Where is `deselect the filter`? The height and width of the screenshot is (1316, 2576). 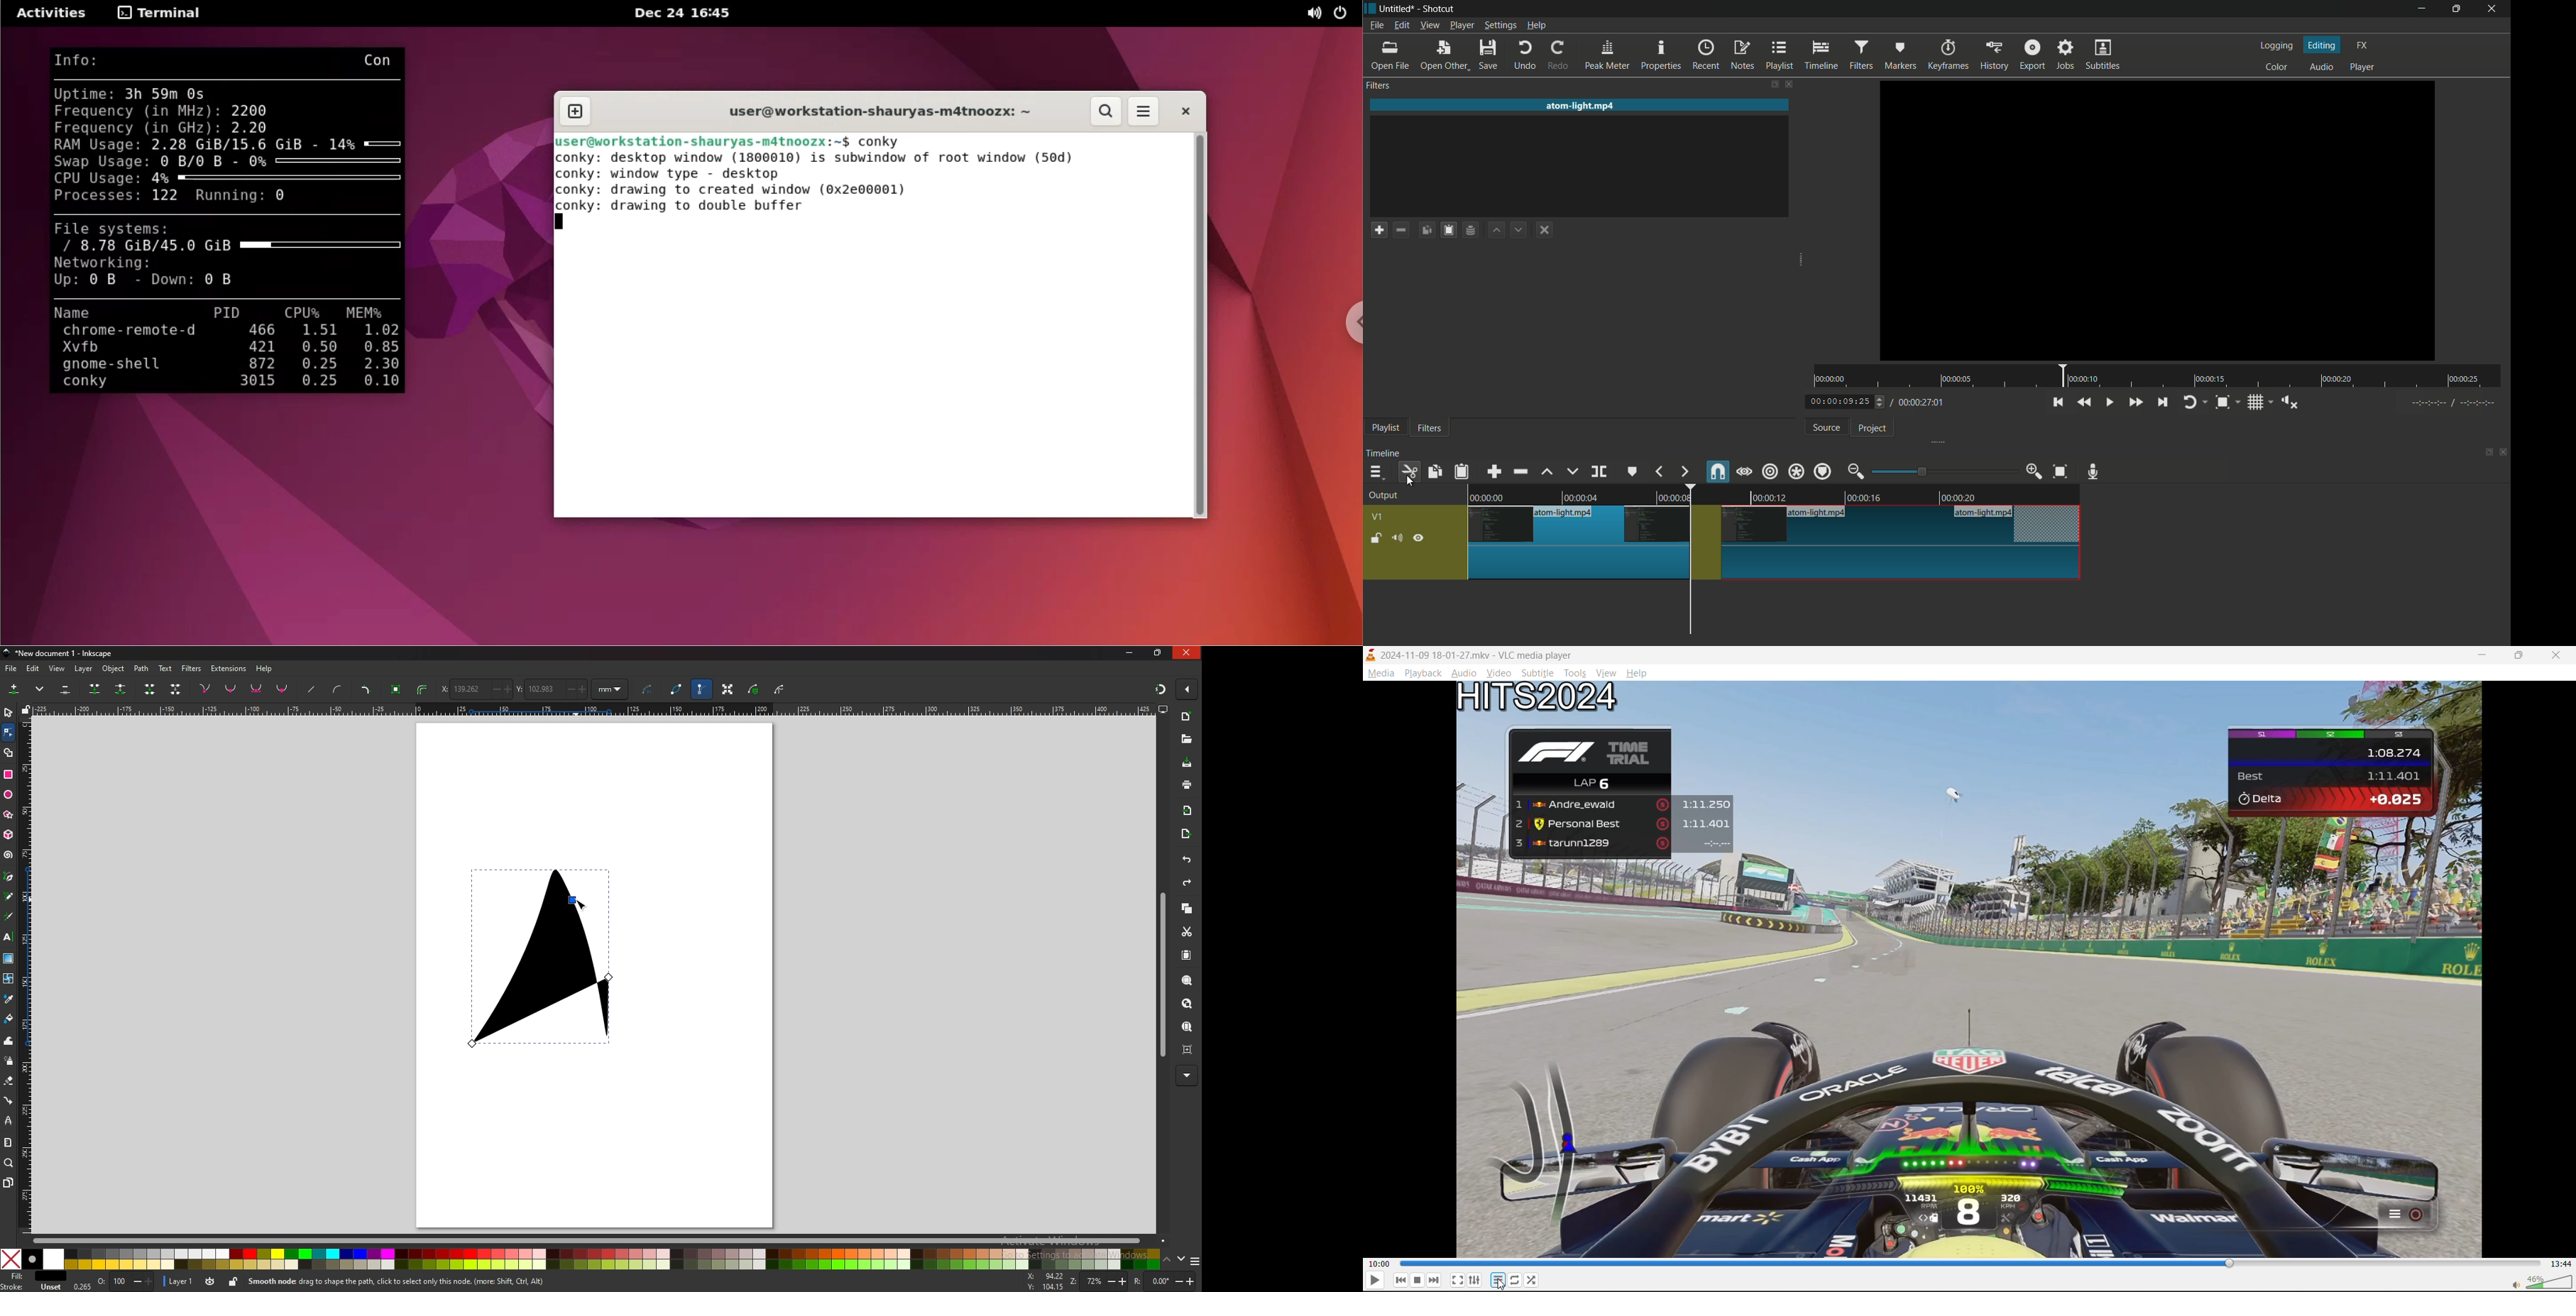 deselect the filter is located at coordinates (1547, 230).